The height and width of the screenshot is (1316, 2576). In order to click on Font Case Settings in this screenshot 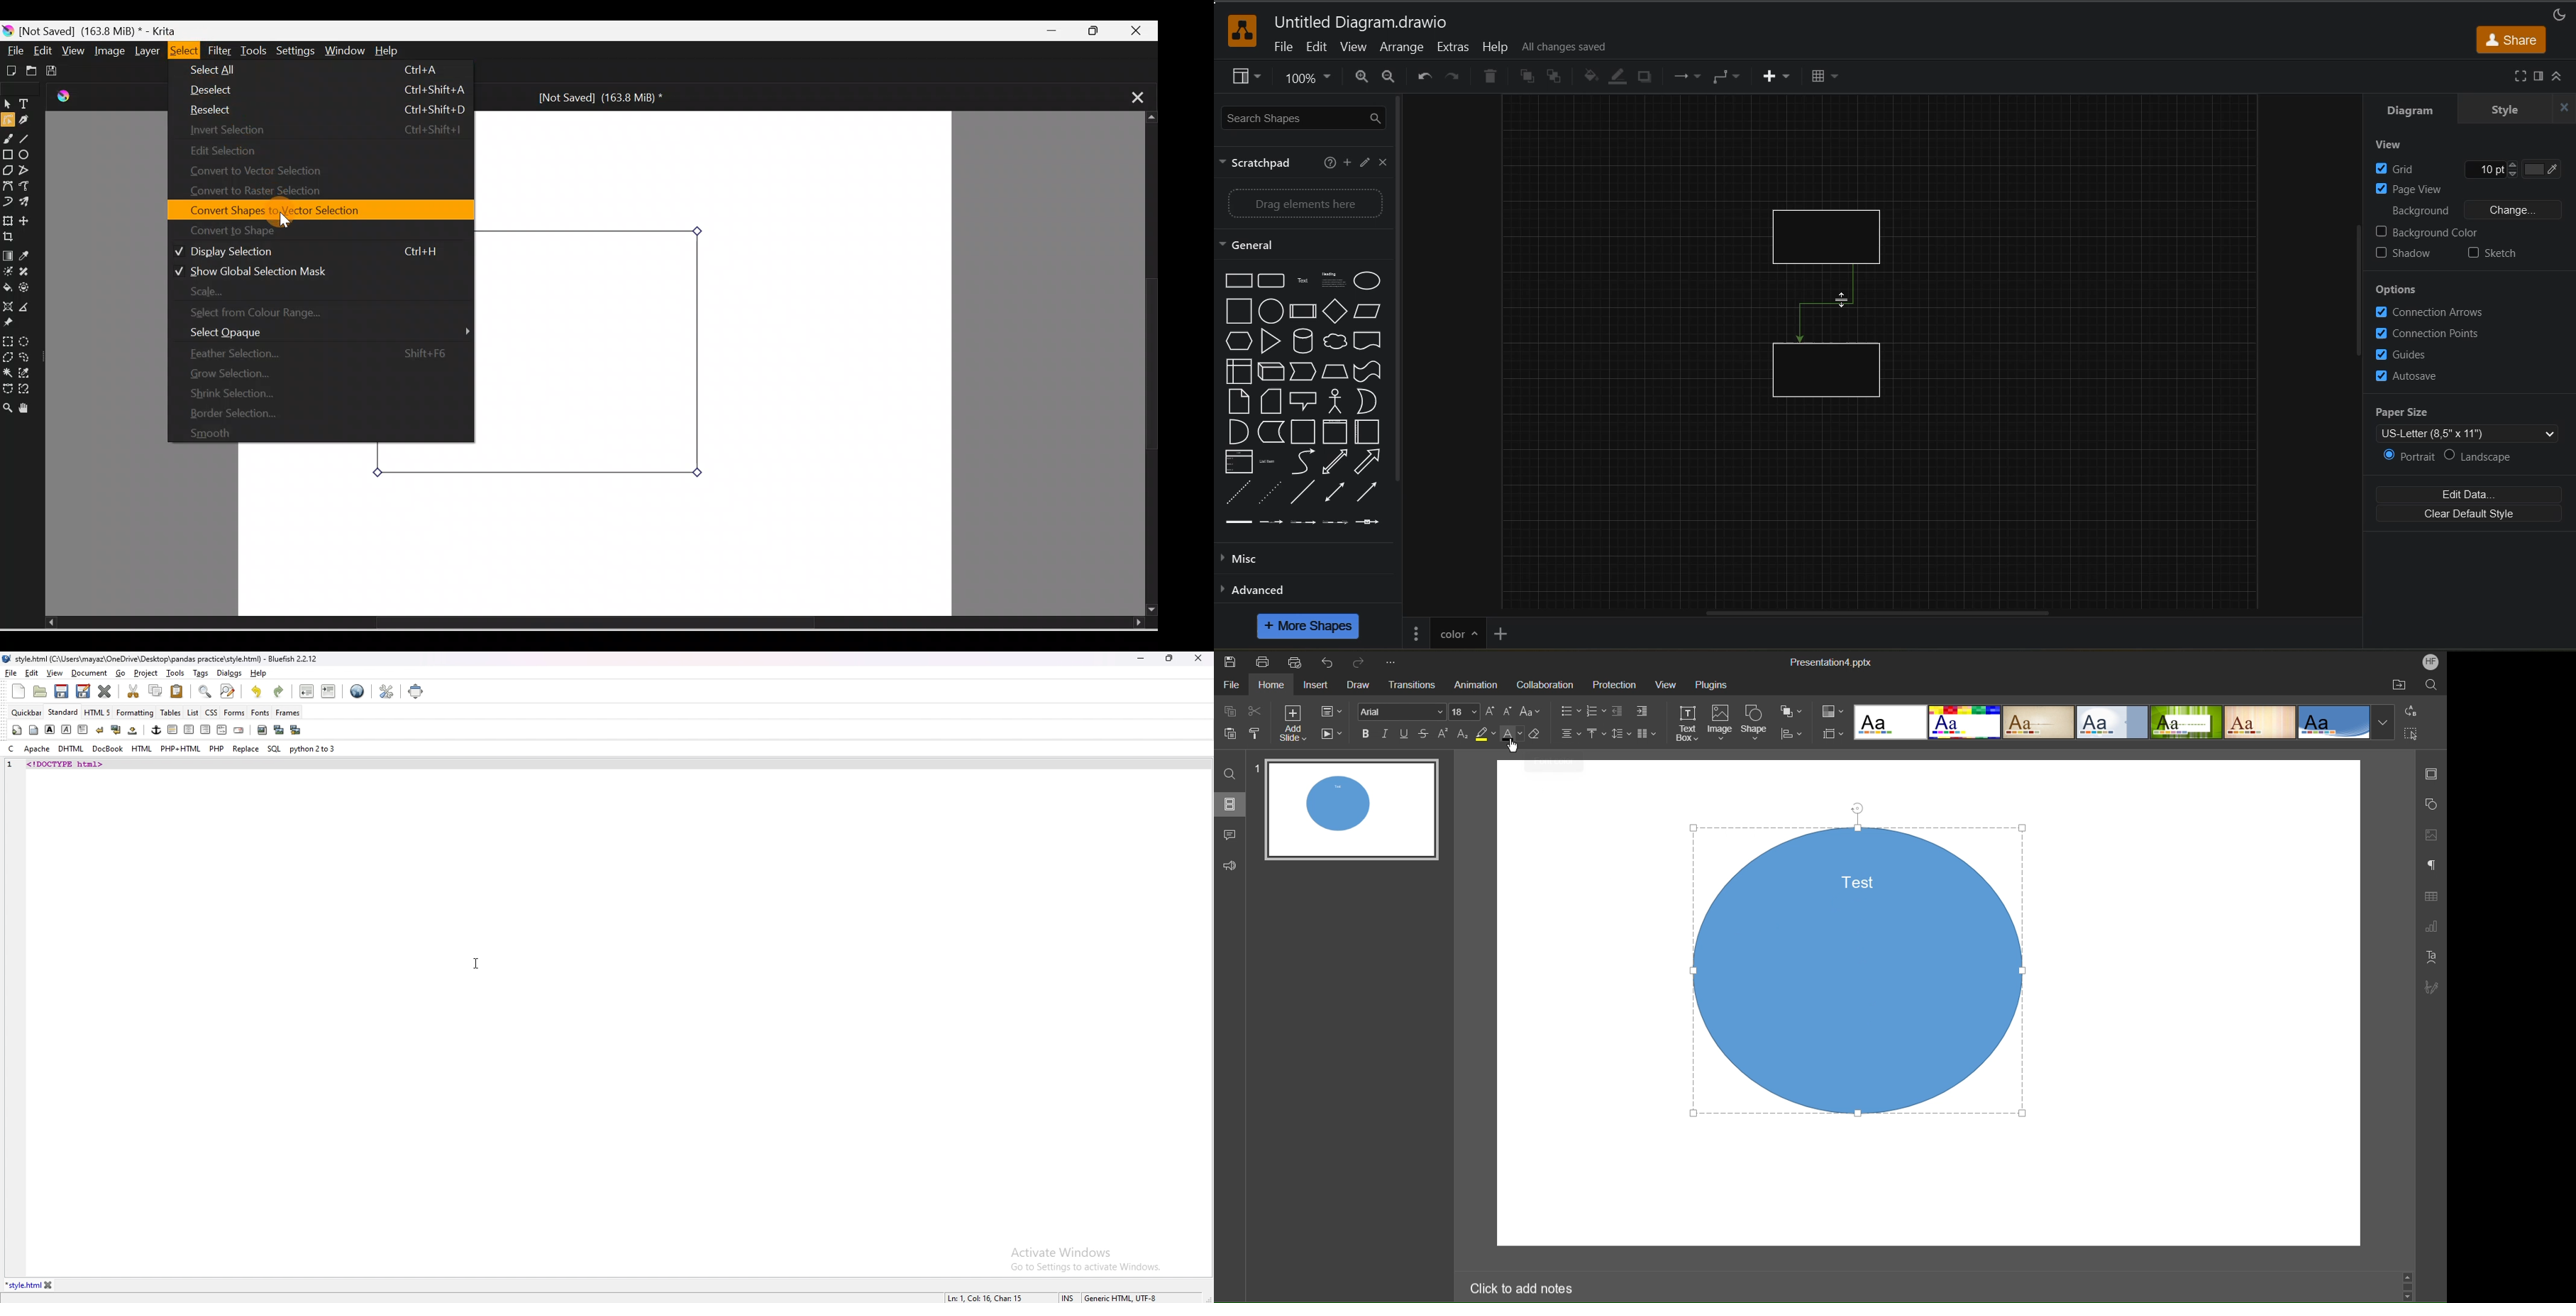, I will do `click(1531, 712)`.